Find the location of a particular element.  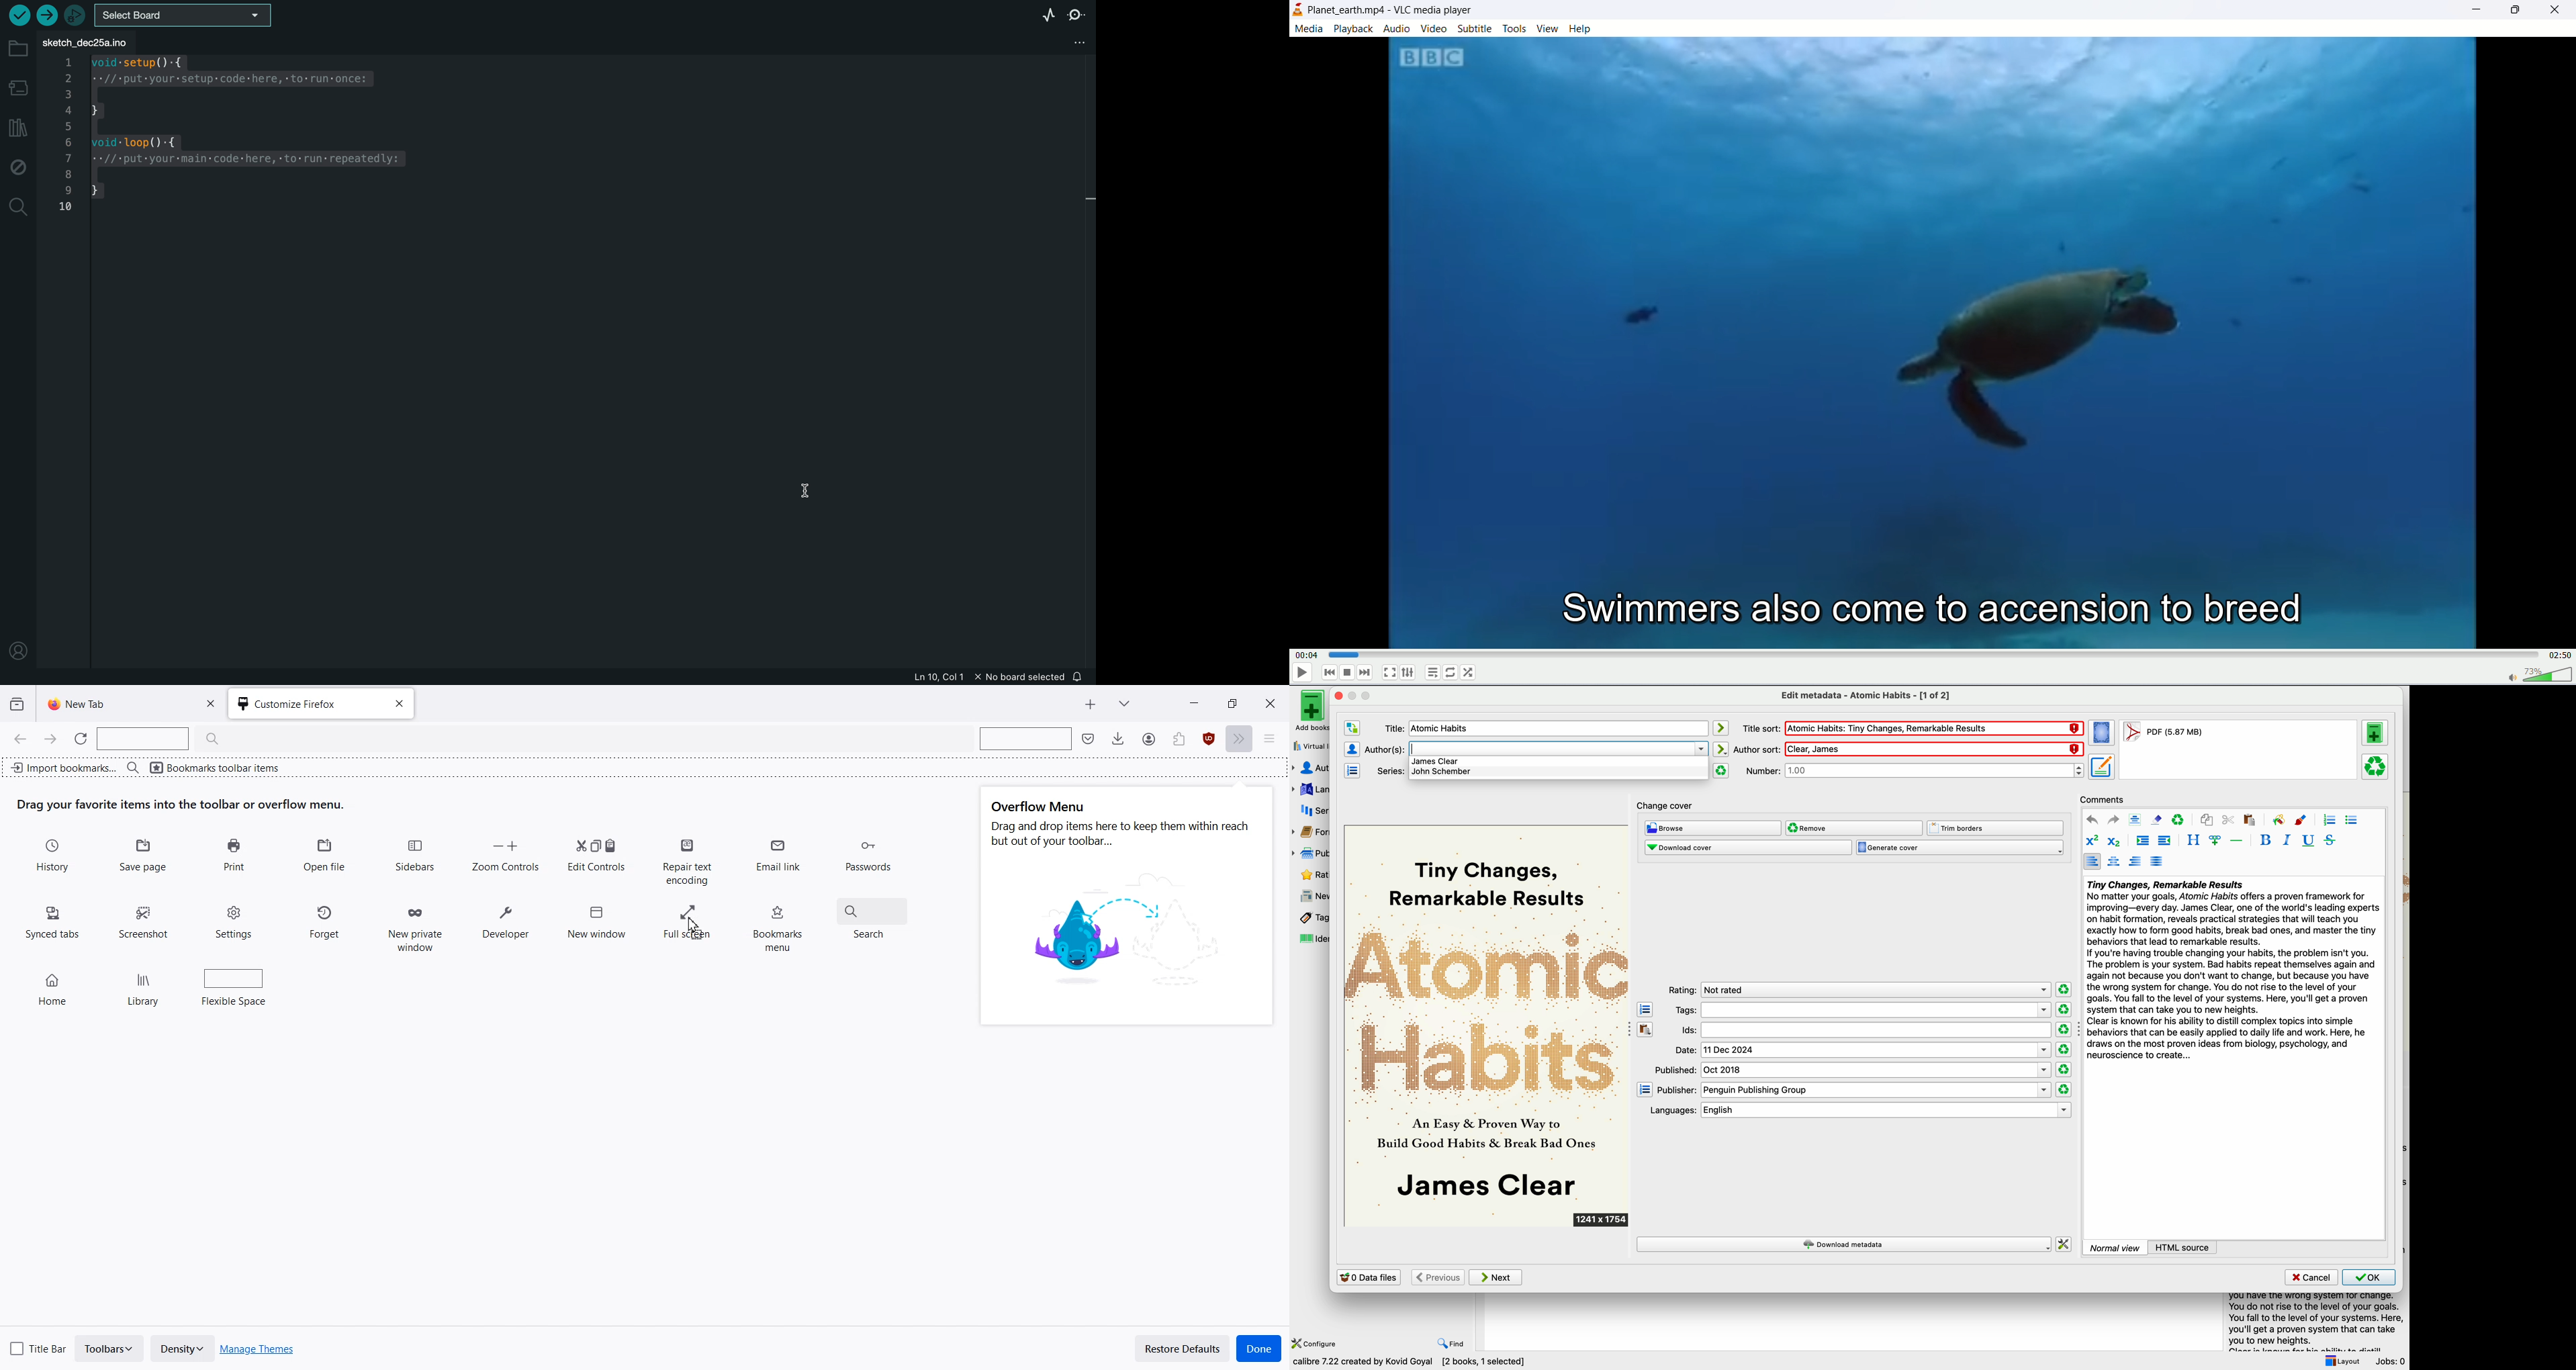

Bookmarks menu is located at coordinates (778, 923).